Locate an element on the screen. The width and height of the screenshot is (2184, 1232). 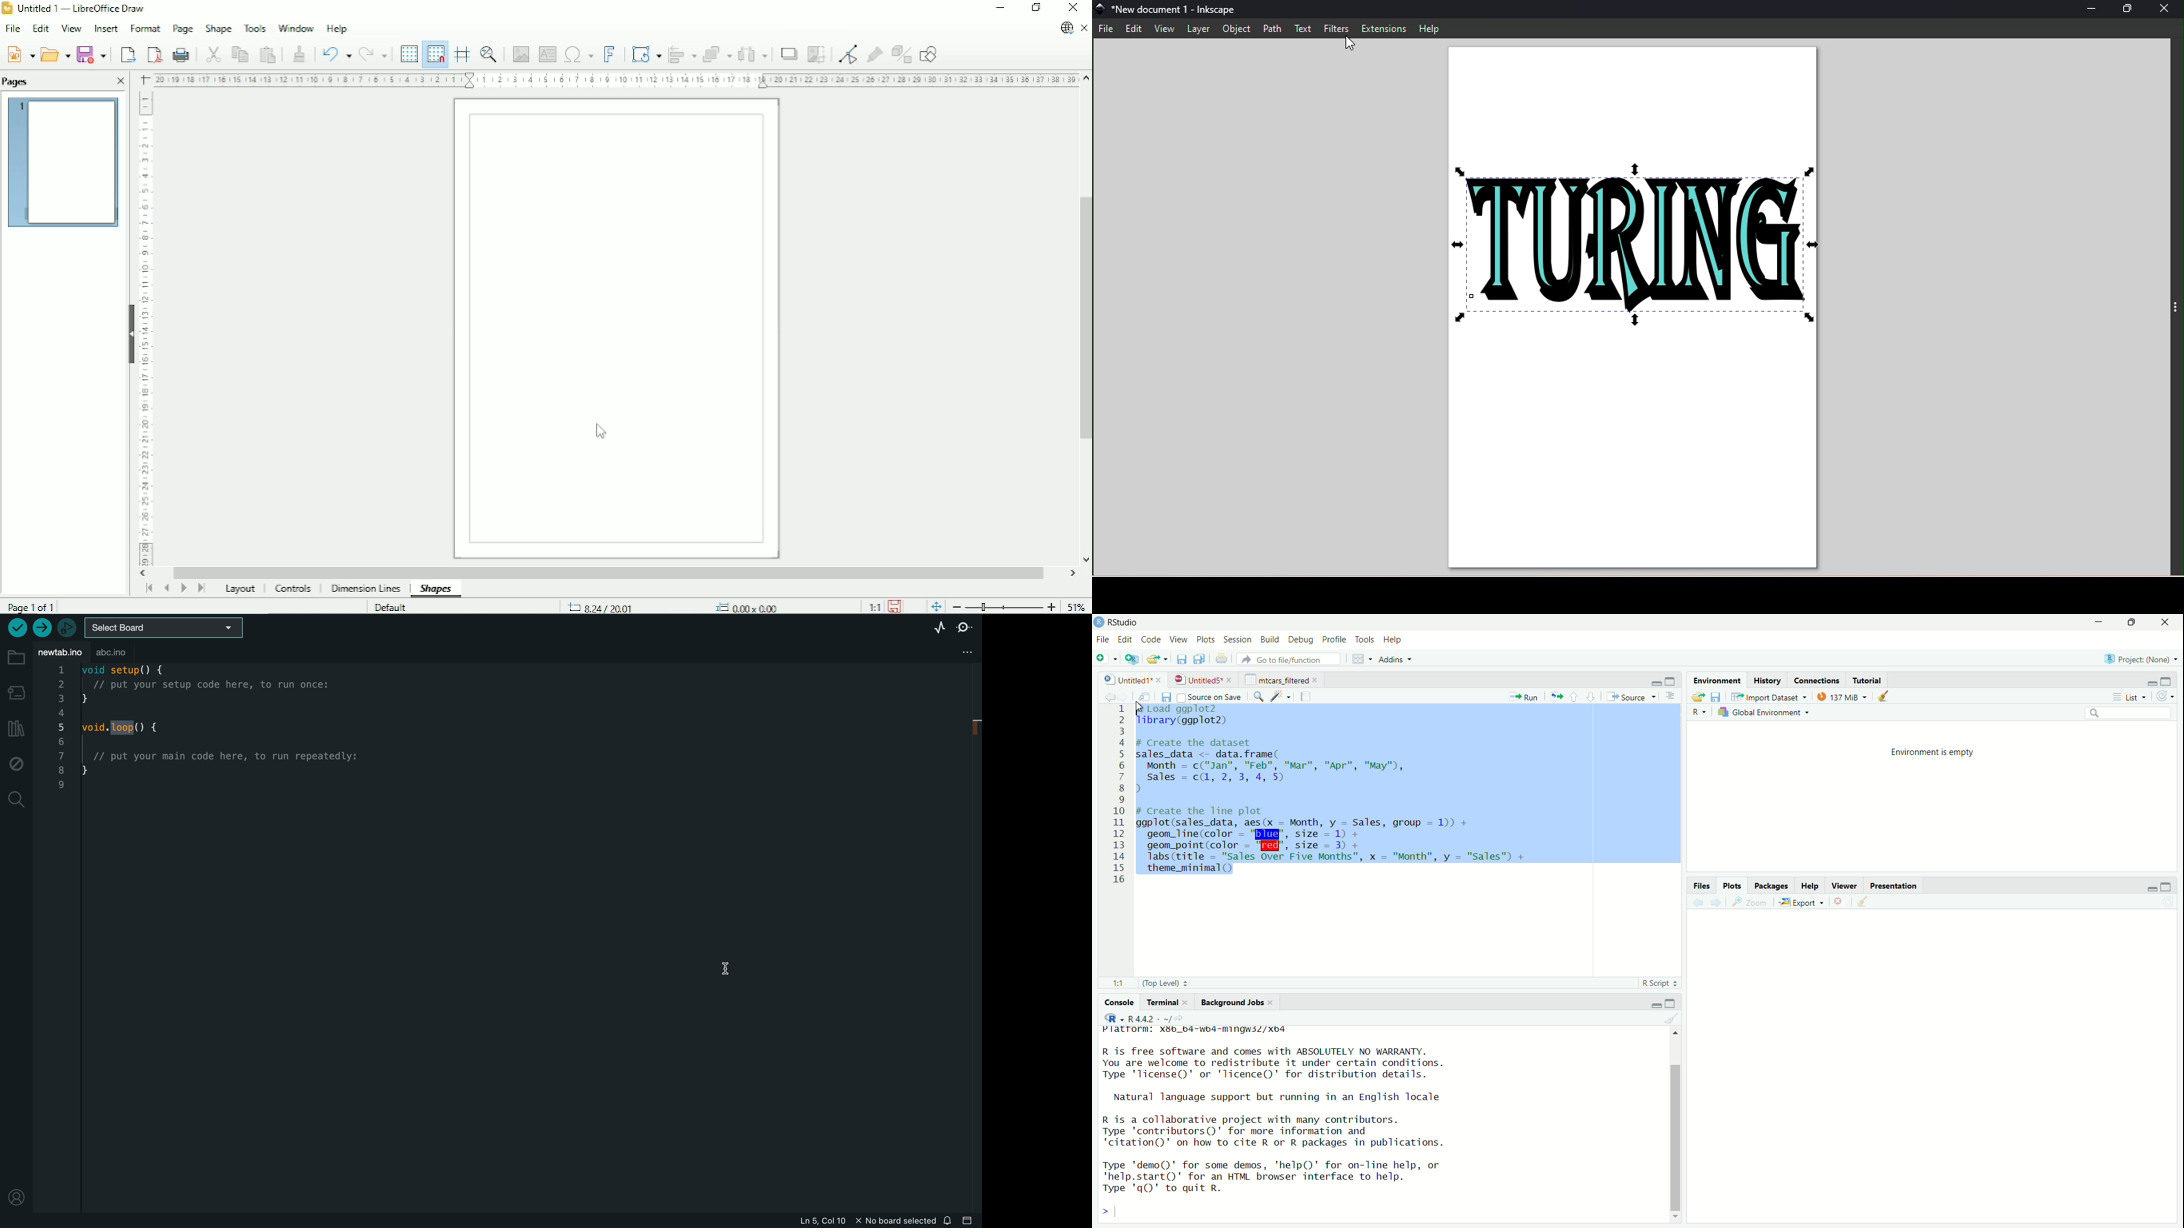
plots is located at coordinates (1734, 886).